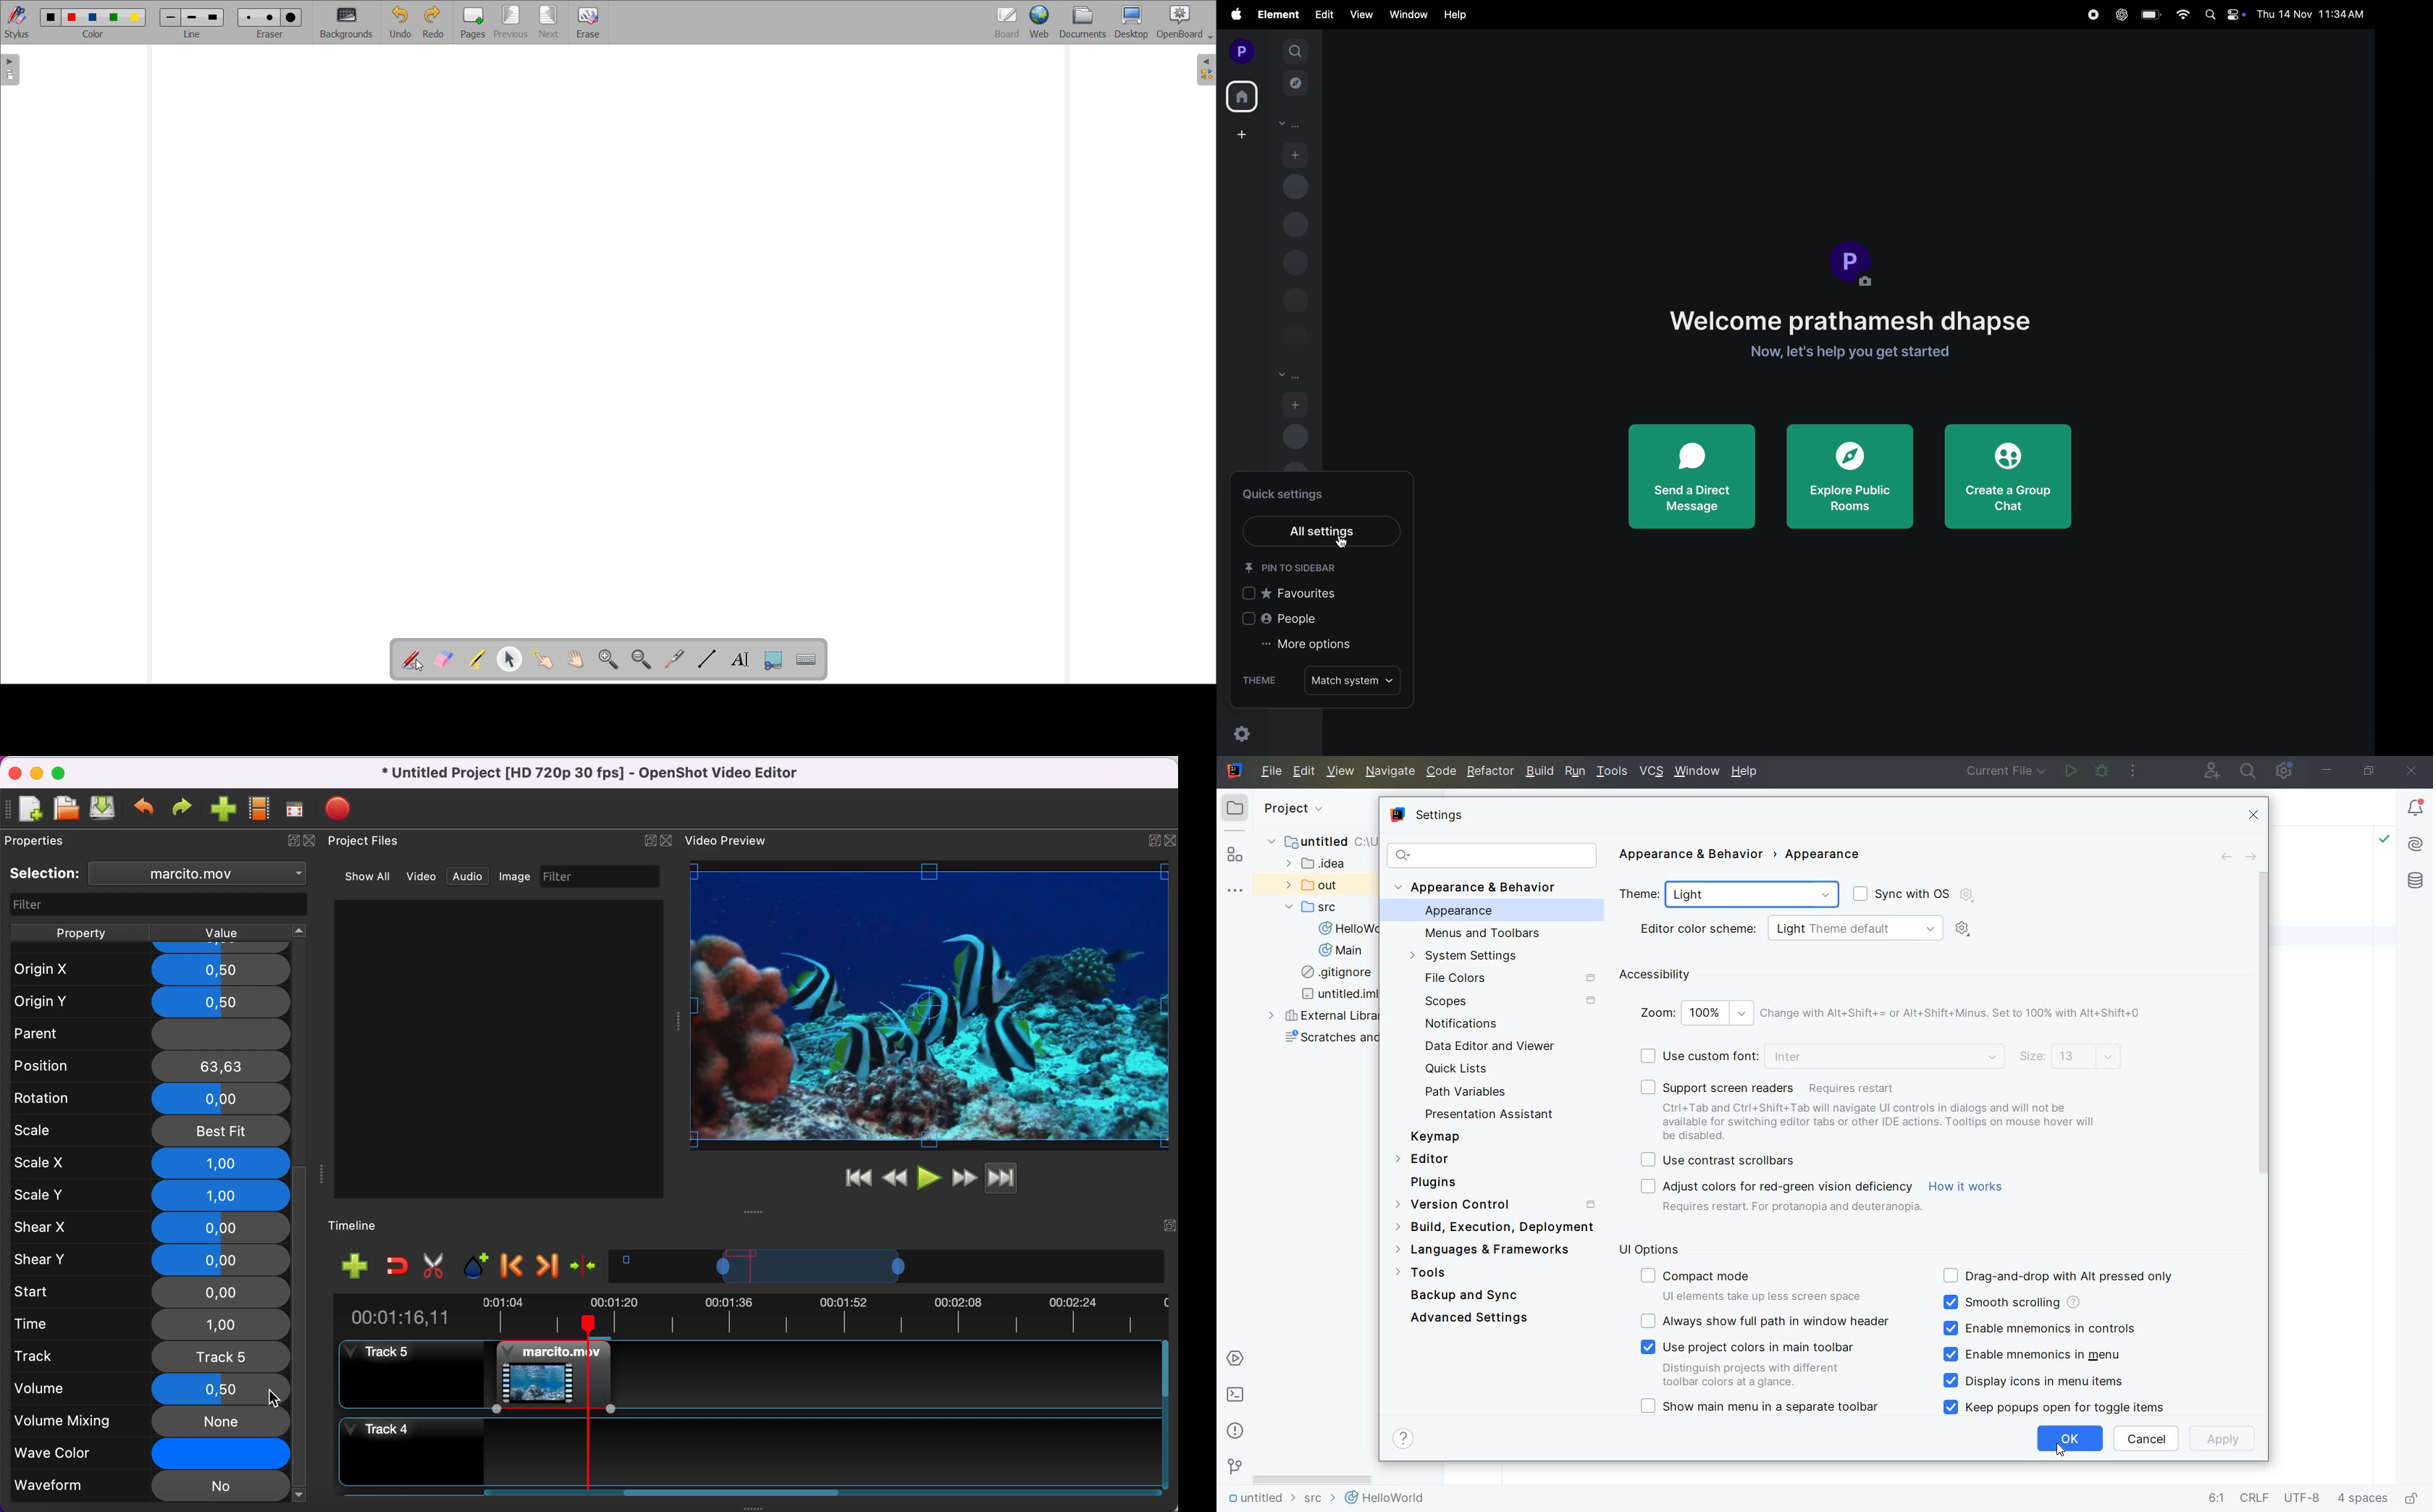  Describe the element at coordinates (1269, 771) in the screenshot. I see `MAIN MENU` at that location.